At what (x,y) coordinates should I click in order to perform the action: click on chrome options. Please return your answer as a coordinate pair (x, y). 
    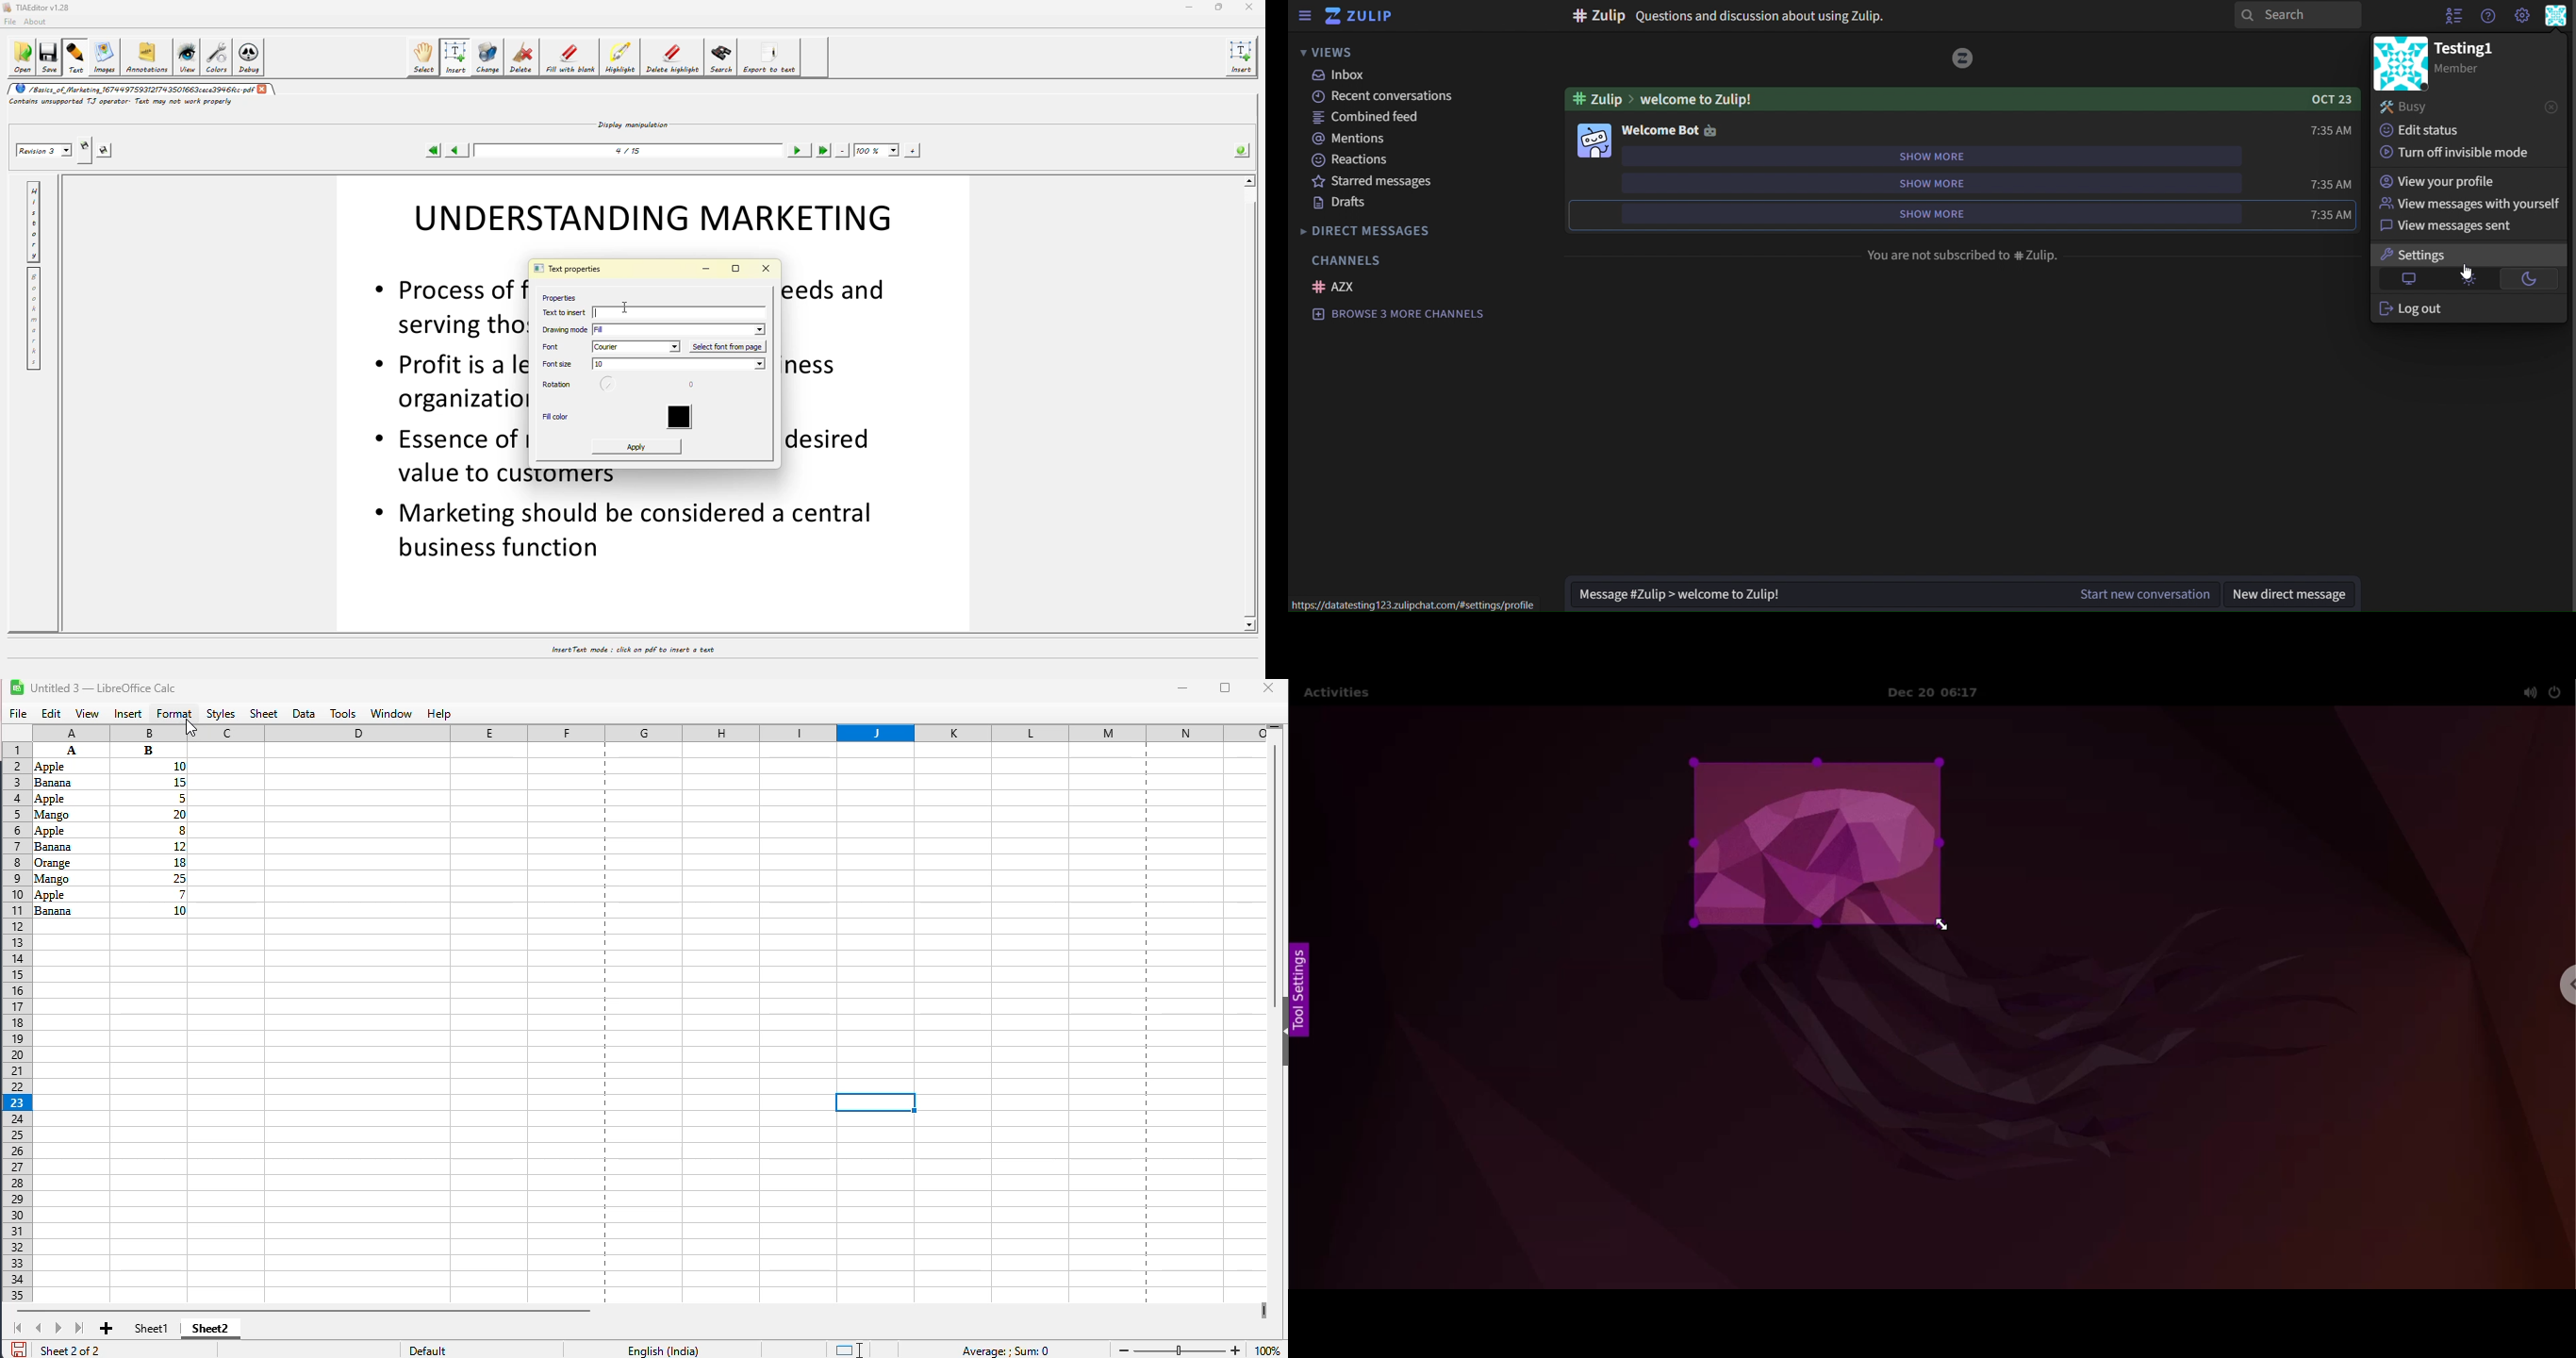
    Looking at the image, I should click on (2565, 985).